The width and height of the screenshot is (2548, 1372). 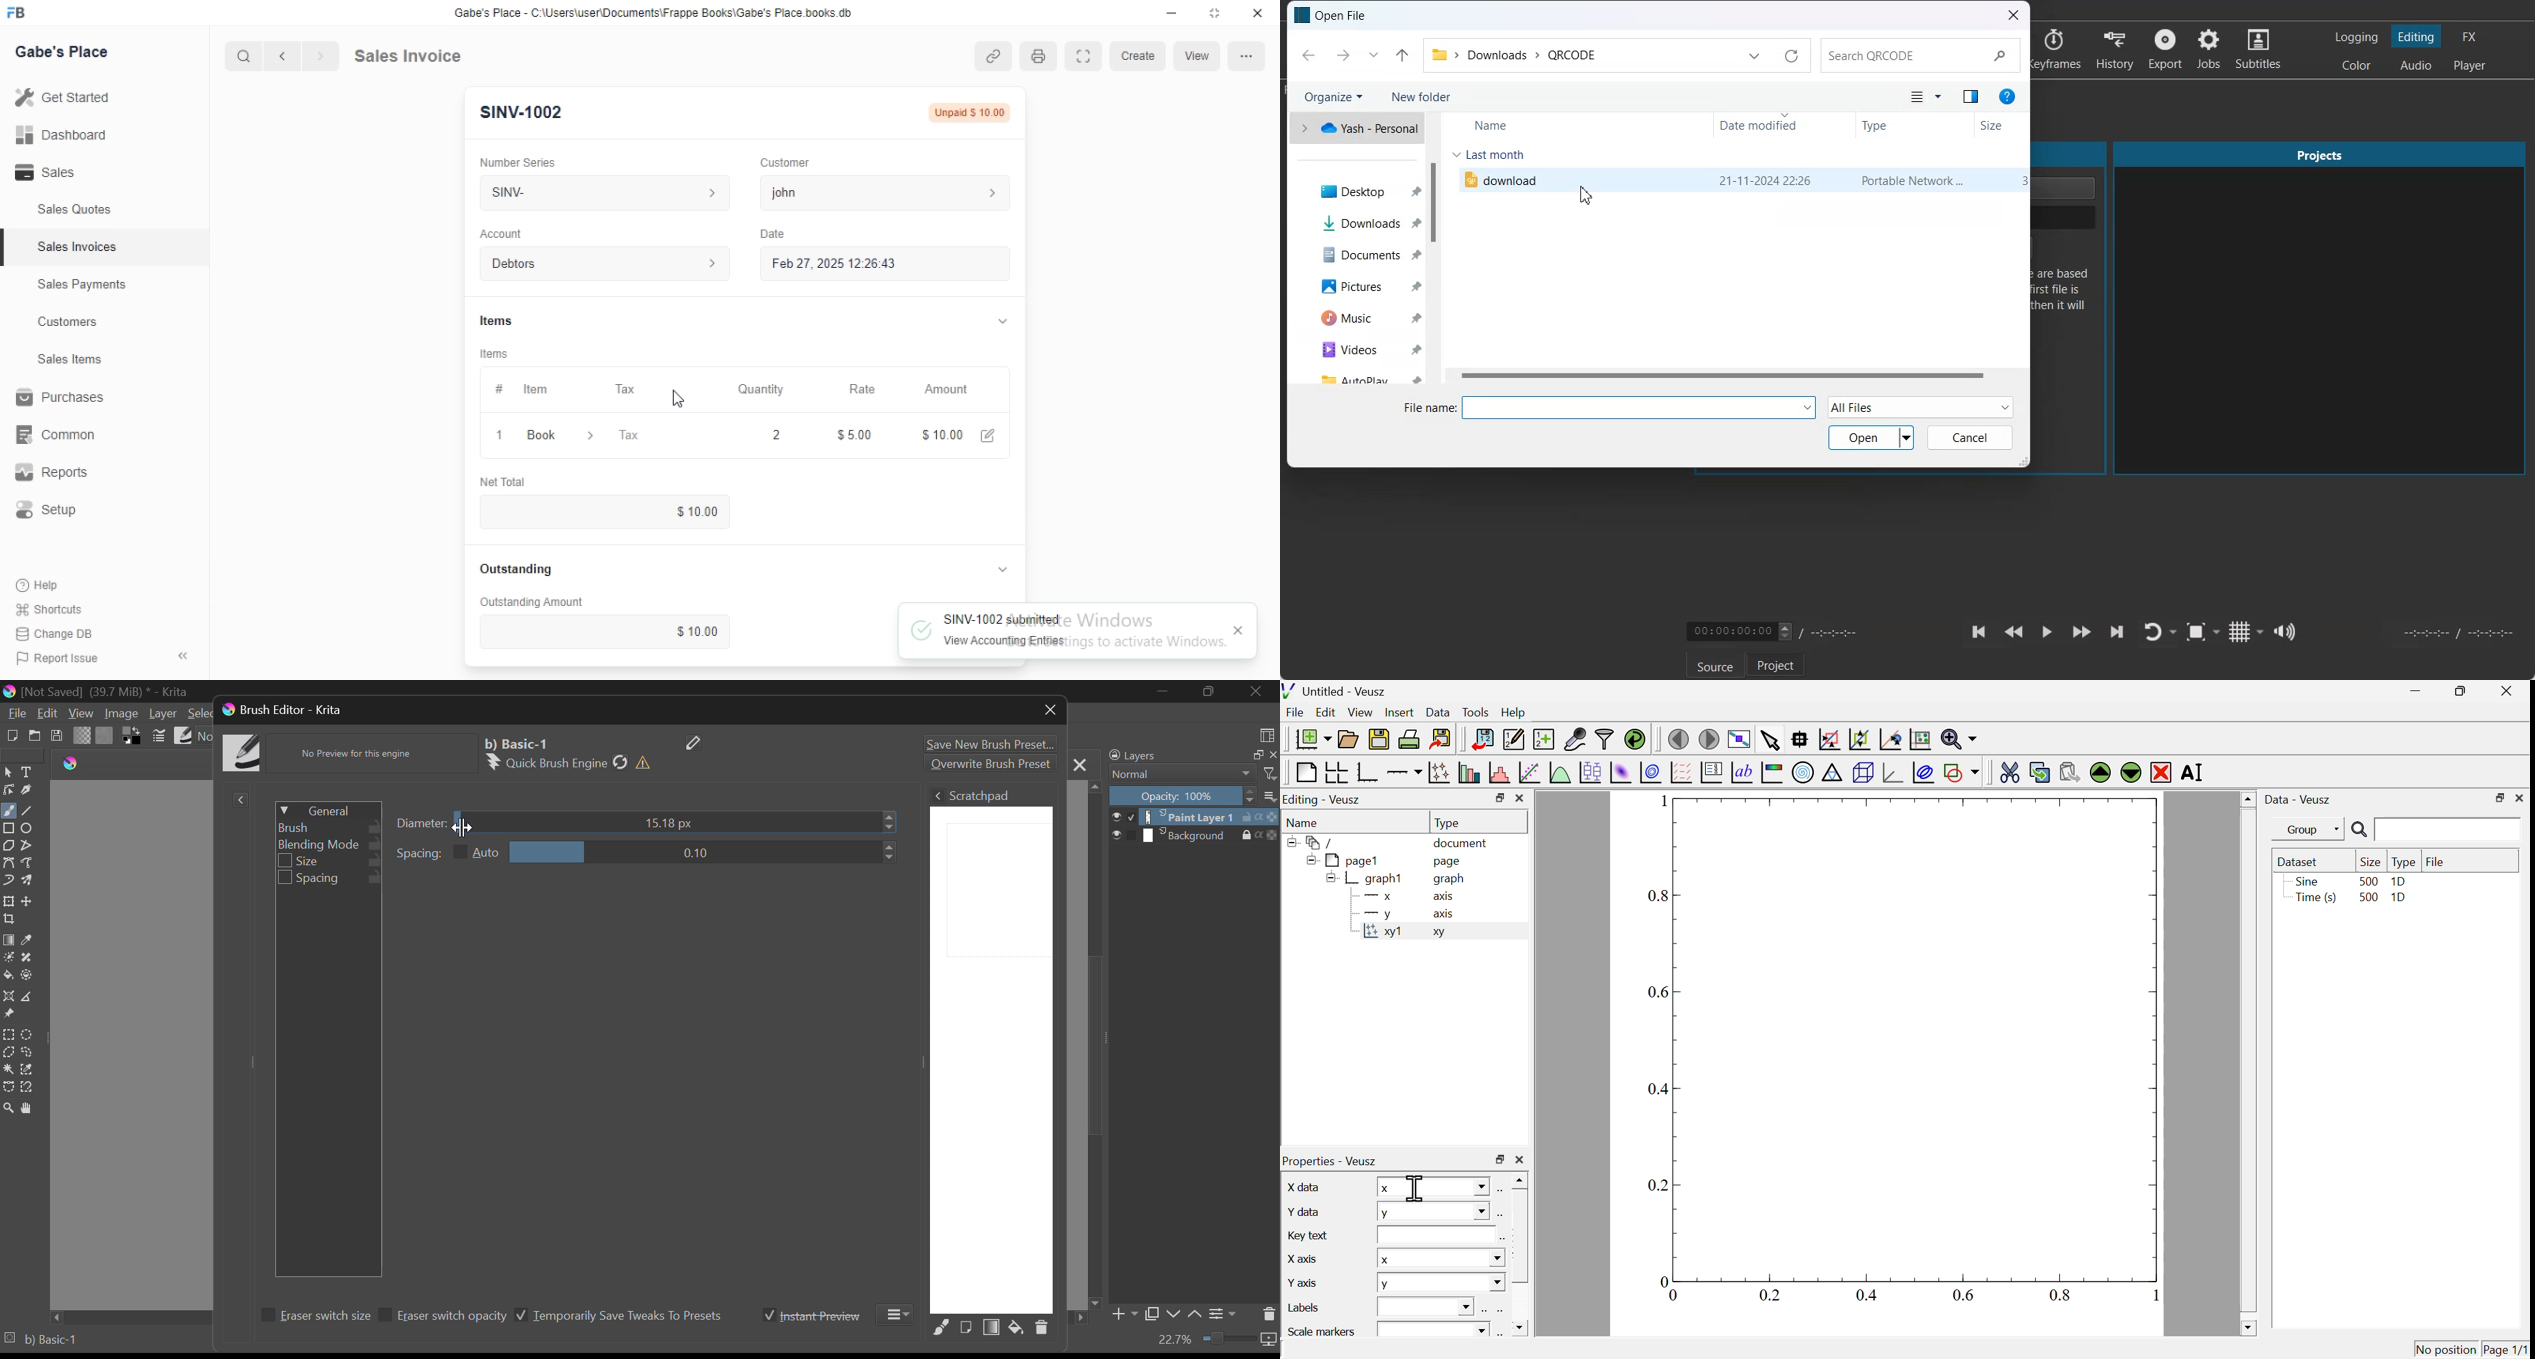 I want to click on Move Layer Down, so click(x=1173, y=1313).